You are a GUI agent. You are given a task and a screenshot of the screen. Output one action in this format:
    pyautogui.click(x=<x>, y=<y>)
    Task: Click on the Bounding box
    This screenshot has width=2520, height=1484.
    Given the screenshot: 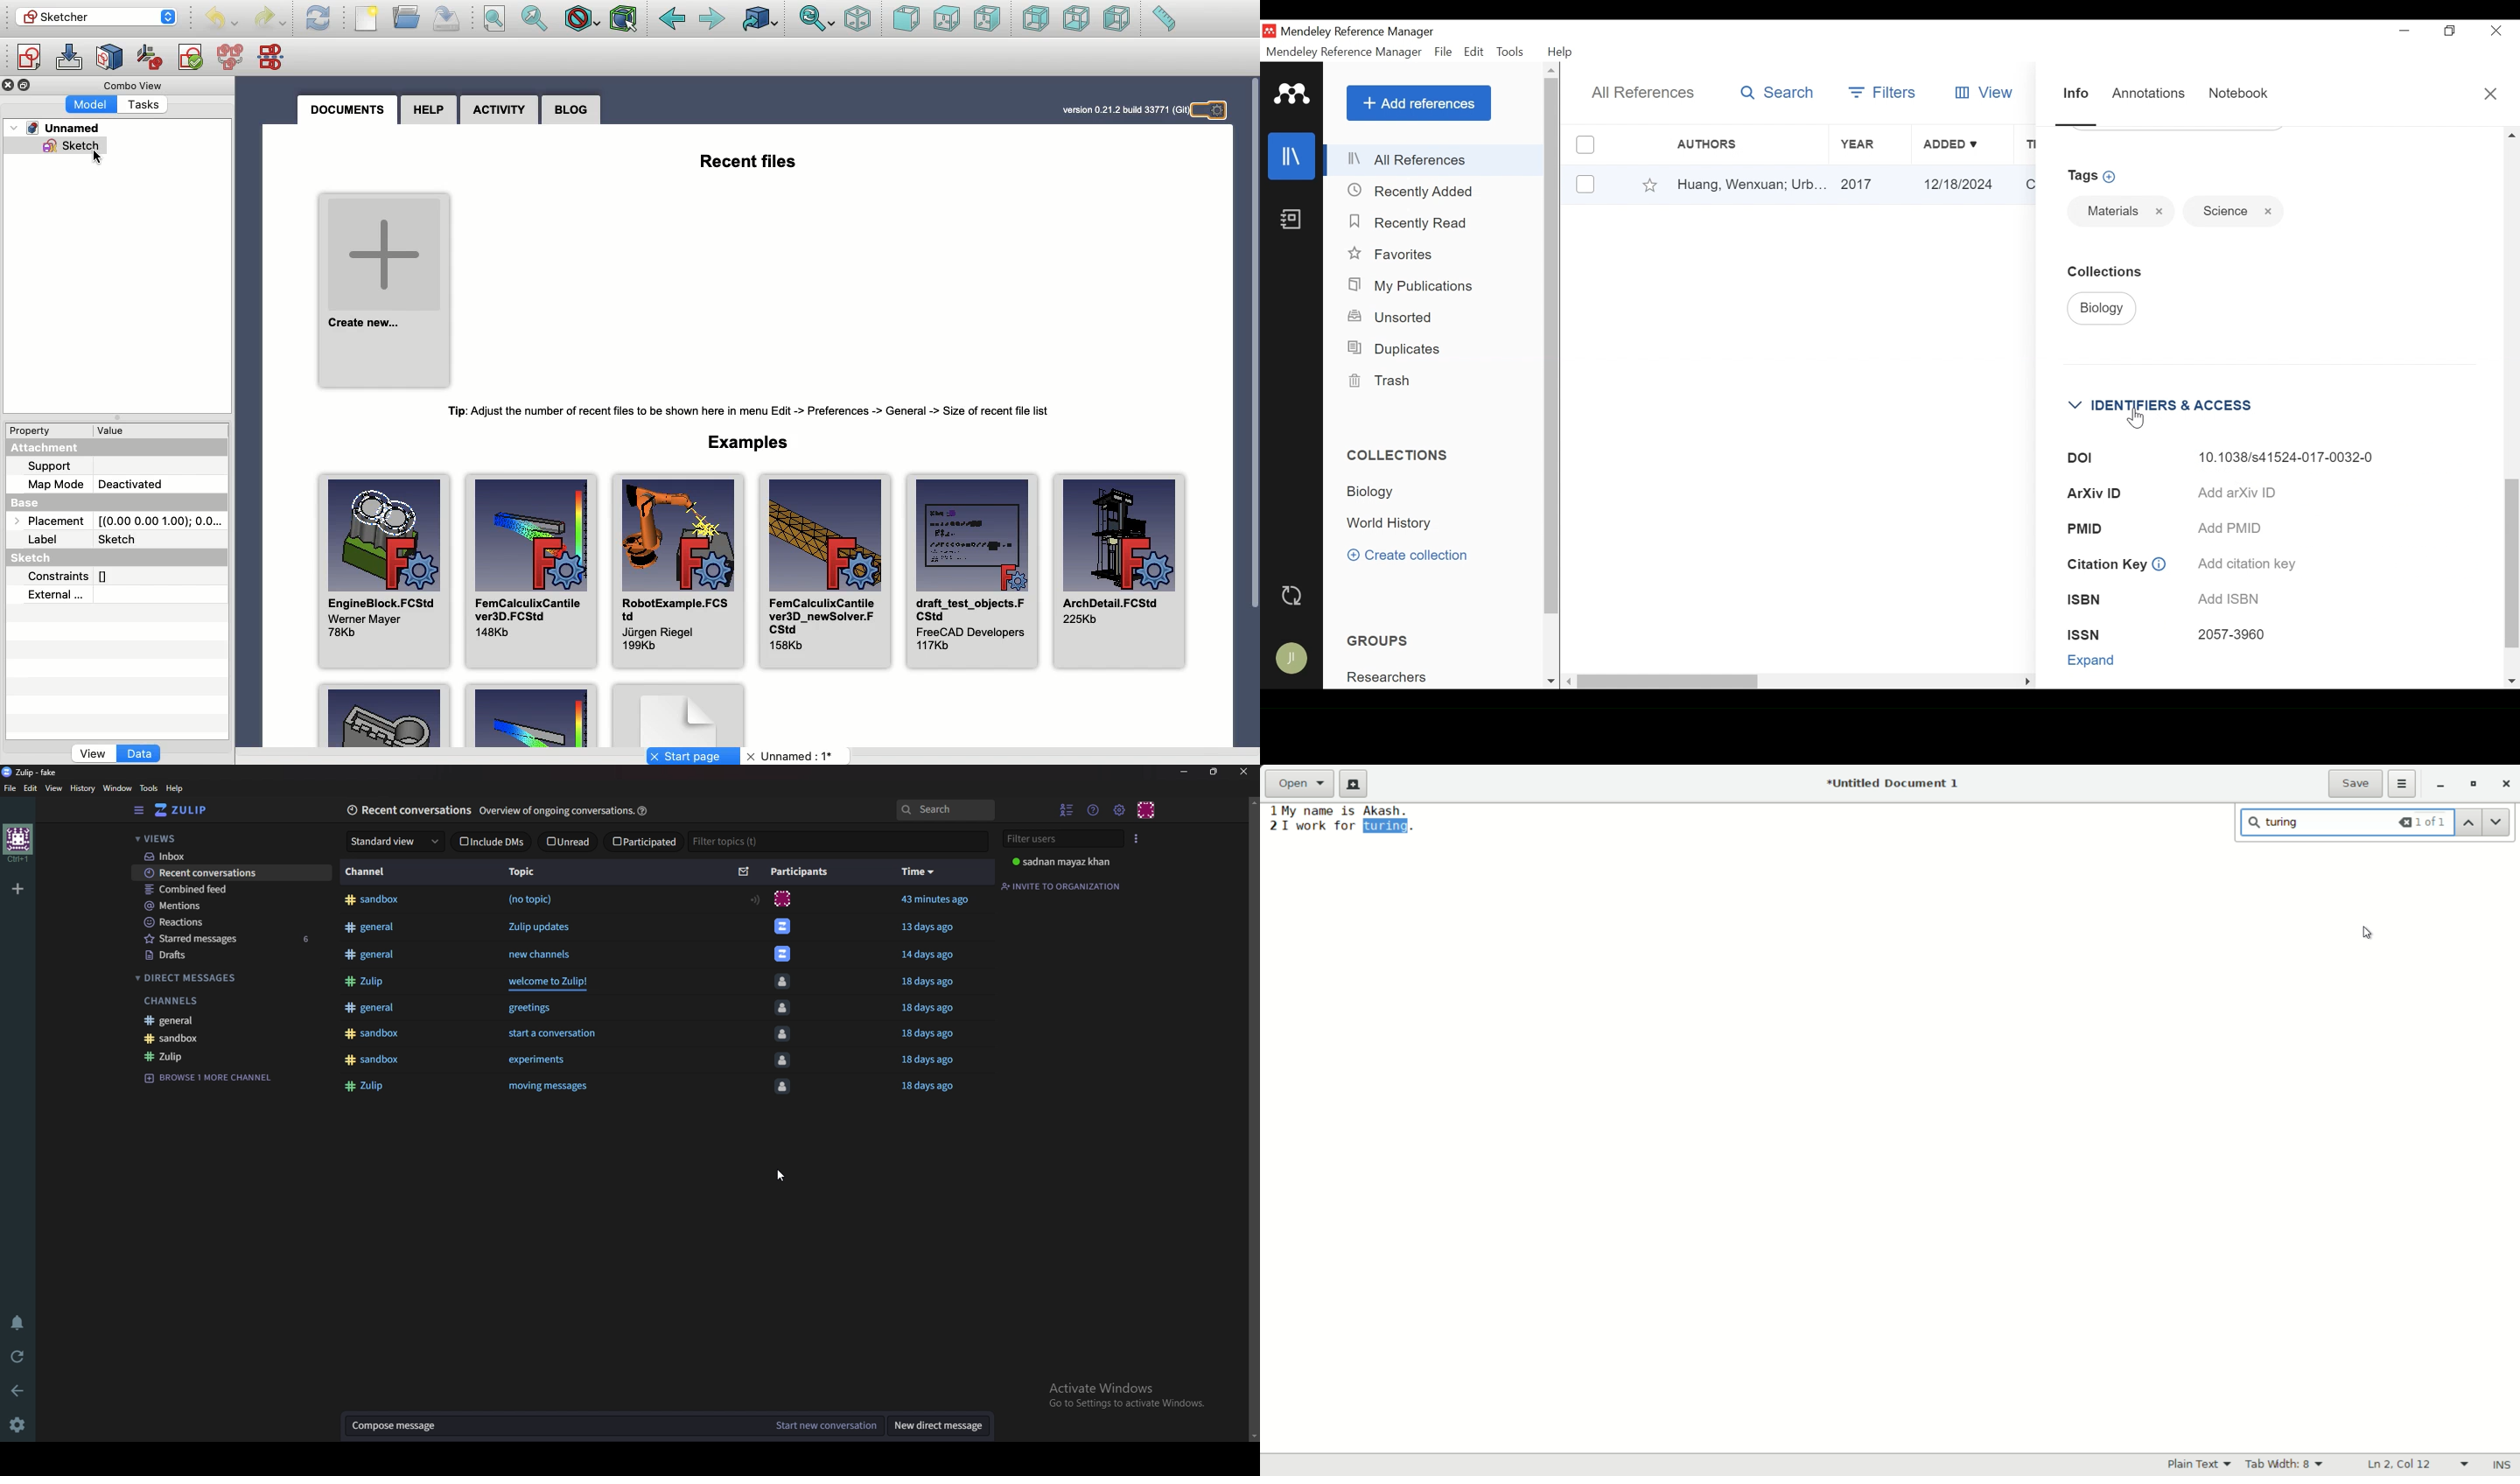 What is the action you would take?
    pyautogui.click(x=625, y=20)
    